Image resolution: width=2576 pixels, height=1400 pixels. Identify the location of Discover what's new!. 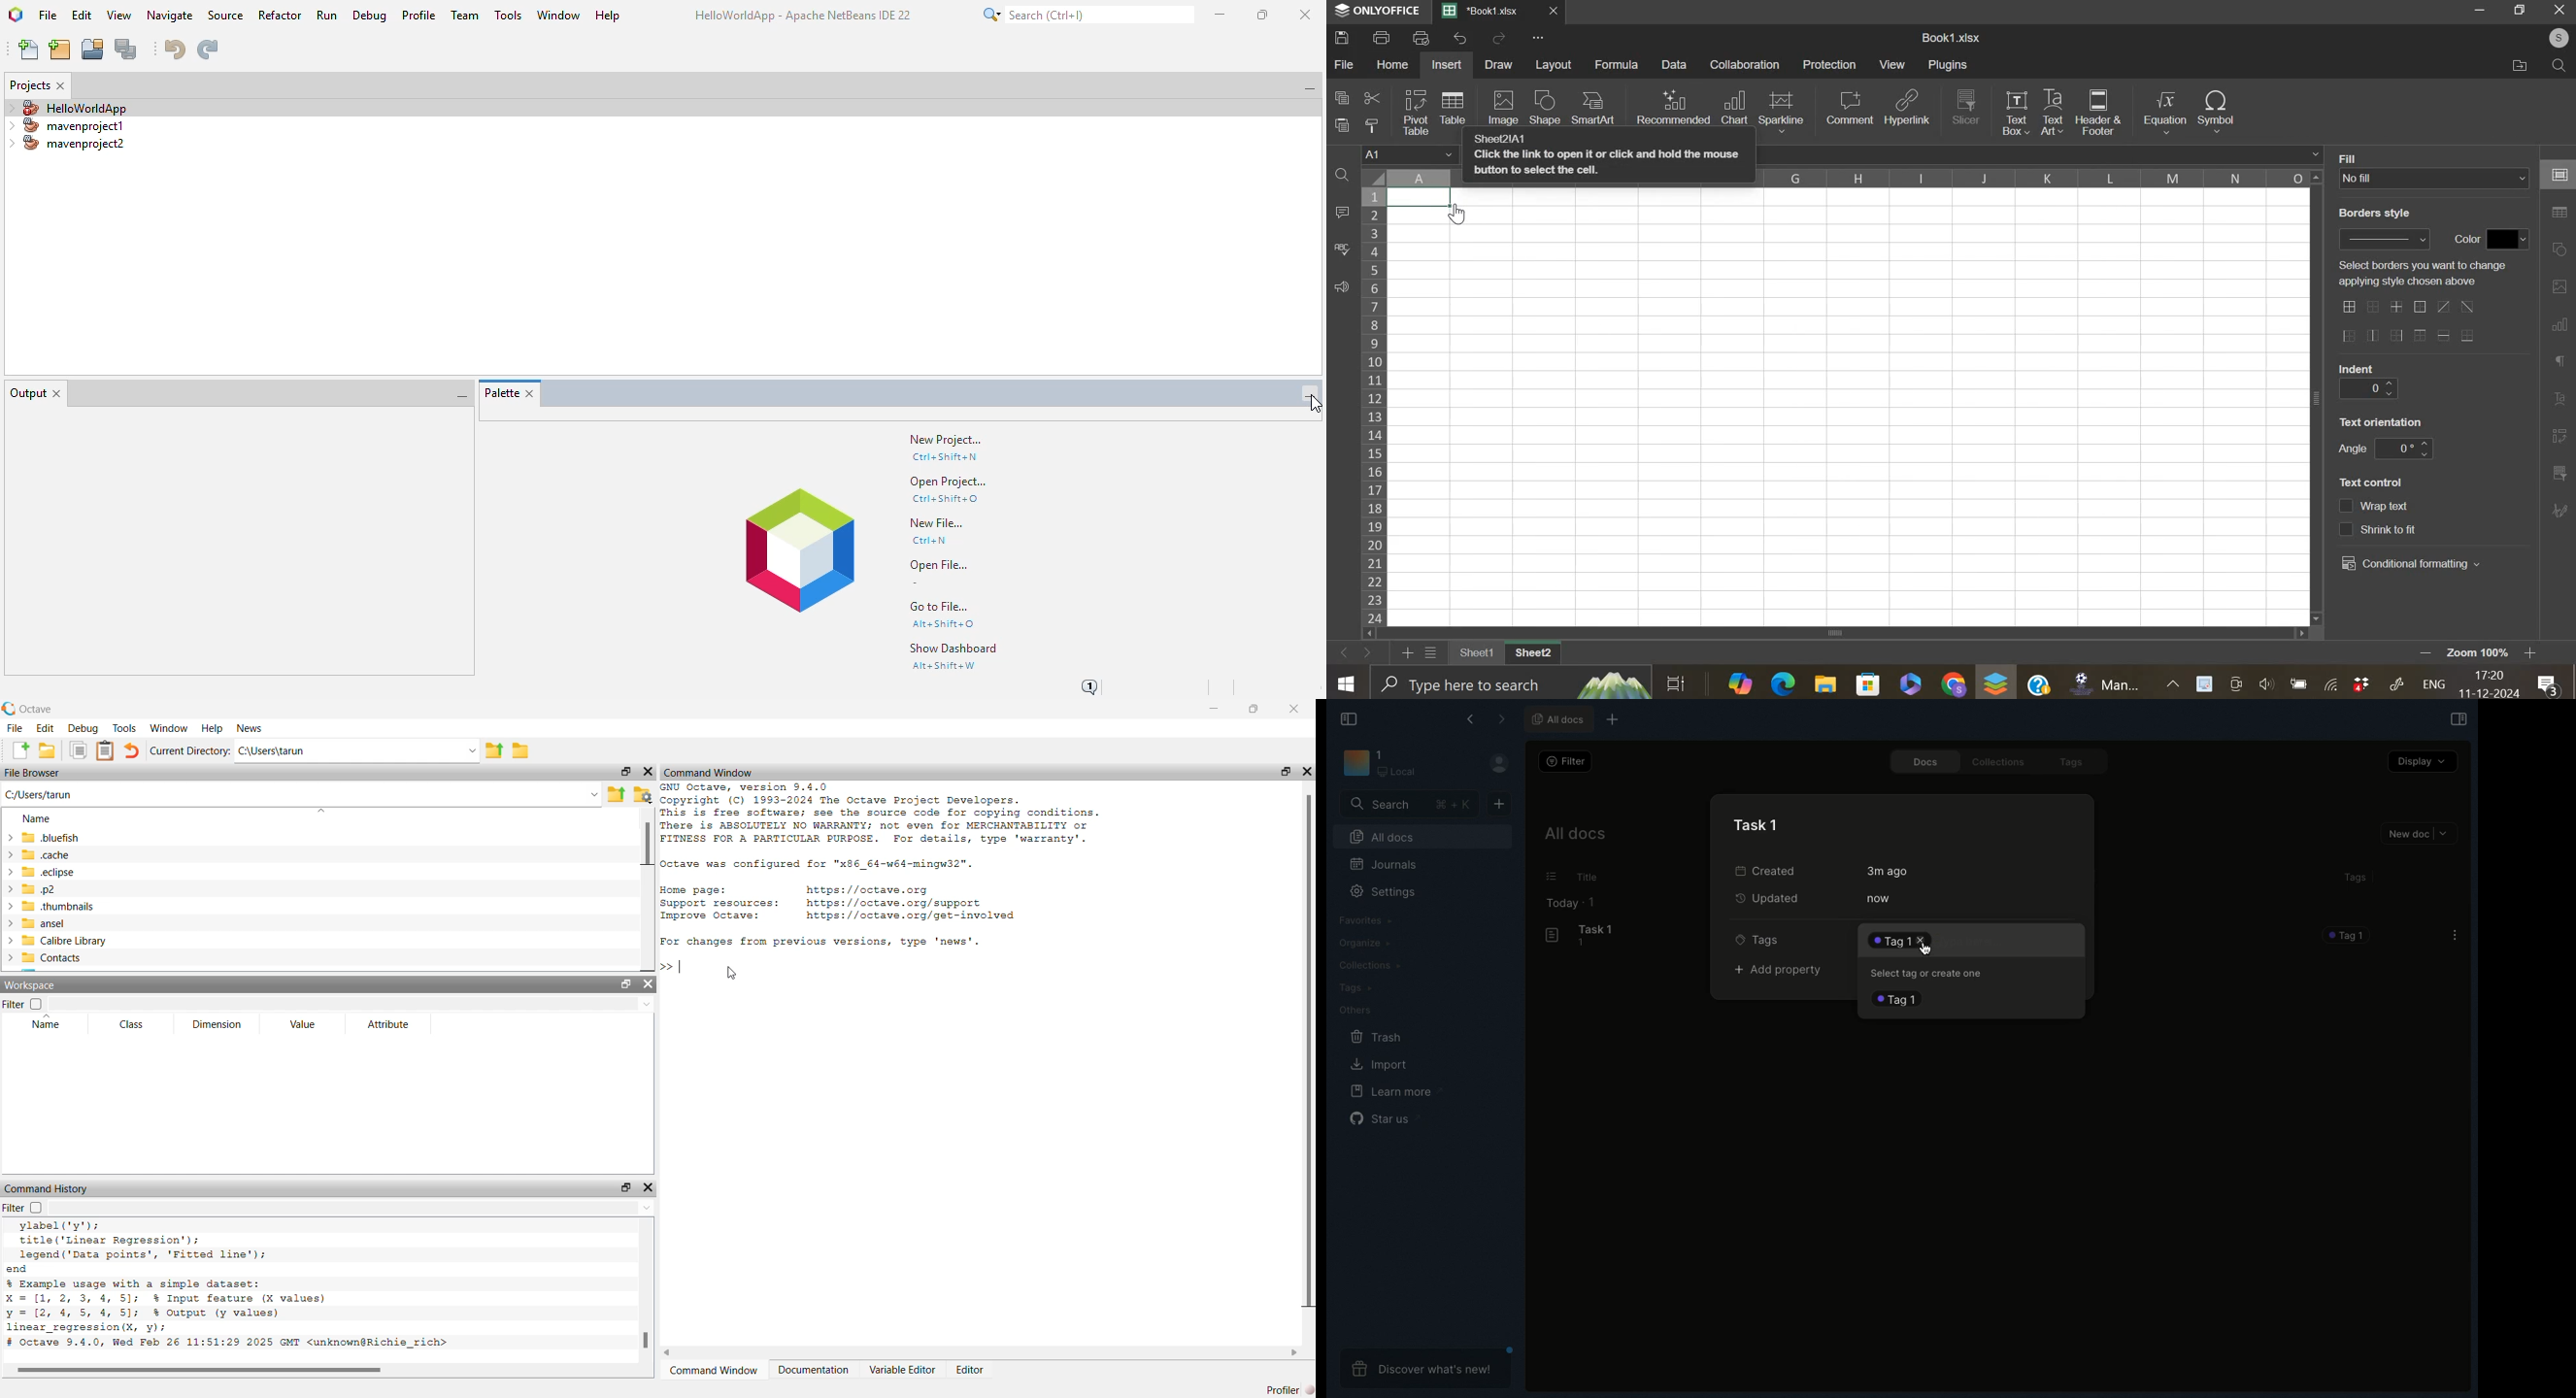
(1427, 1368).